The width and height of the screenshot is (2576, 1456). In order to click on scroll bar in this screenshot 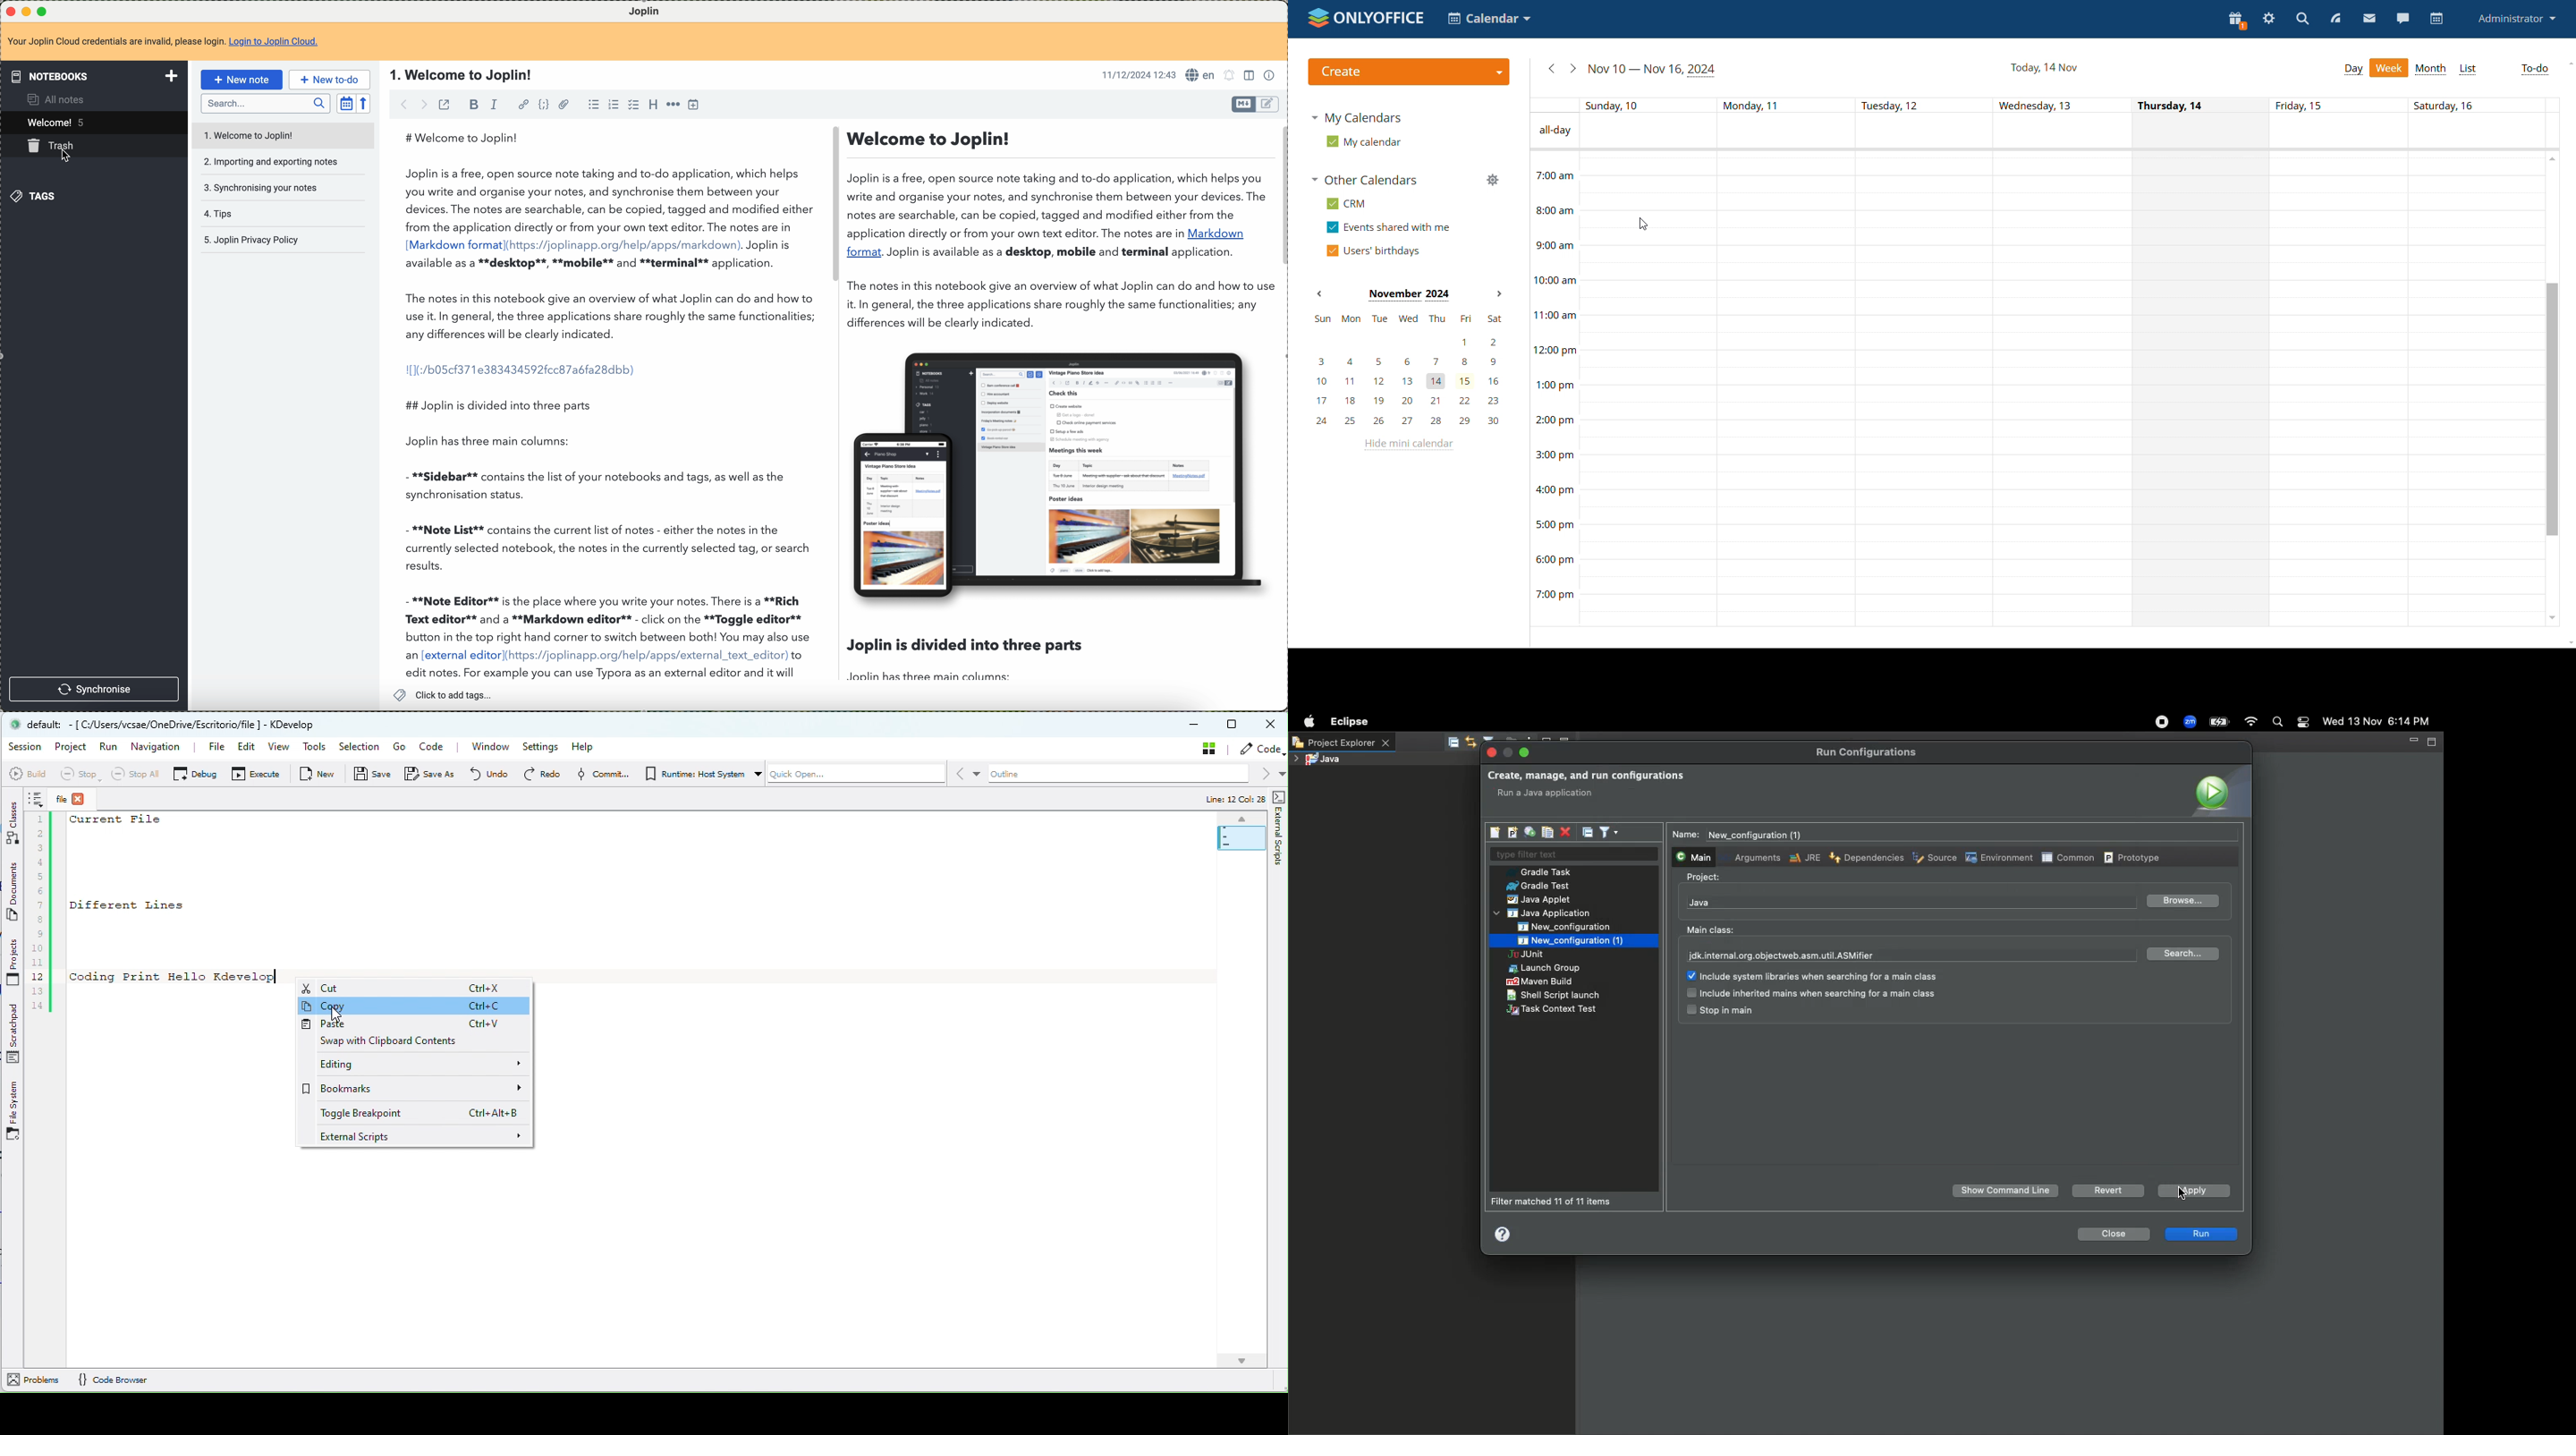, I will do `click(2551, 407)`.